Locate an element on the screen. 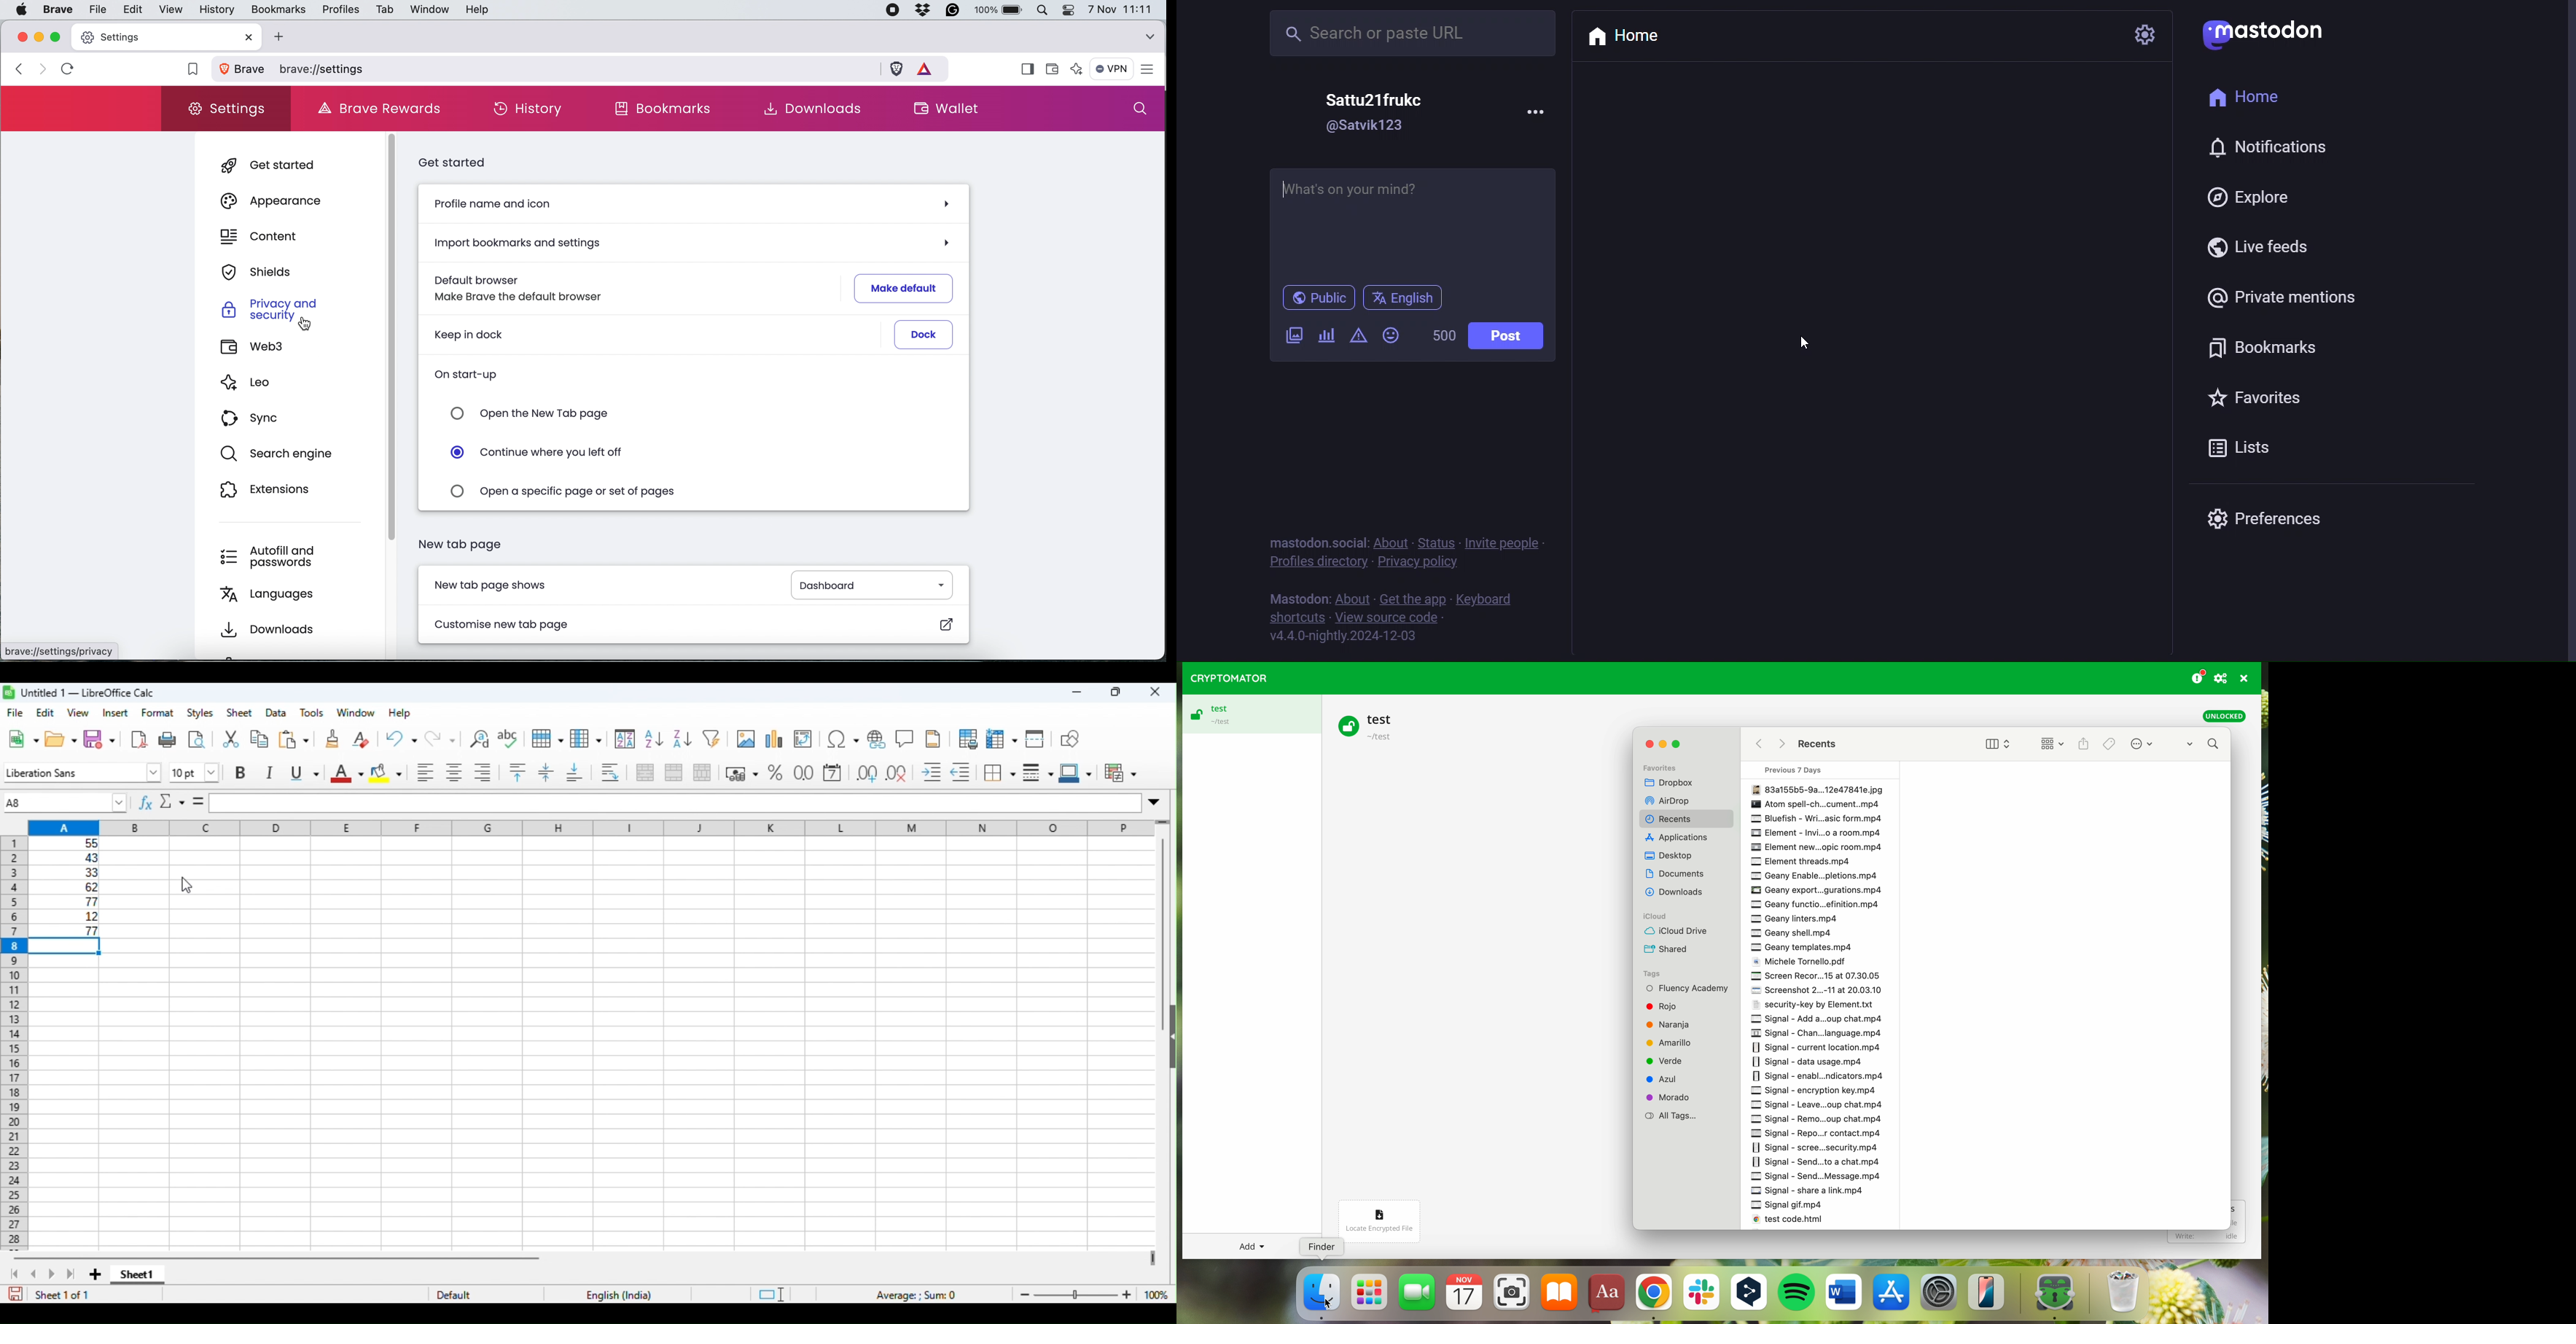 The height and width of the screenshot is (1344, 2576). file is located at coordinates (17, 713).